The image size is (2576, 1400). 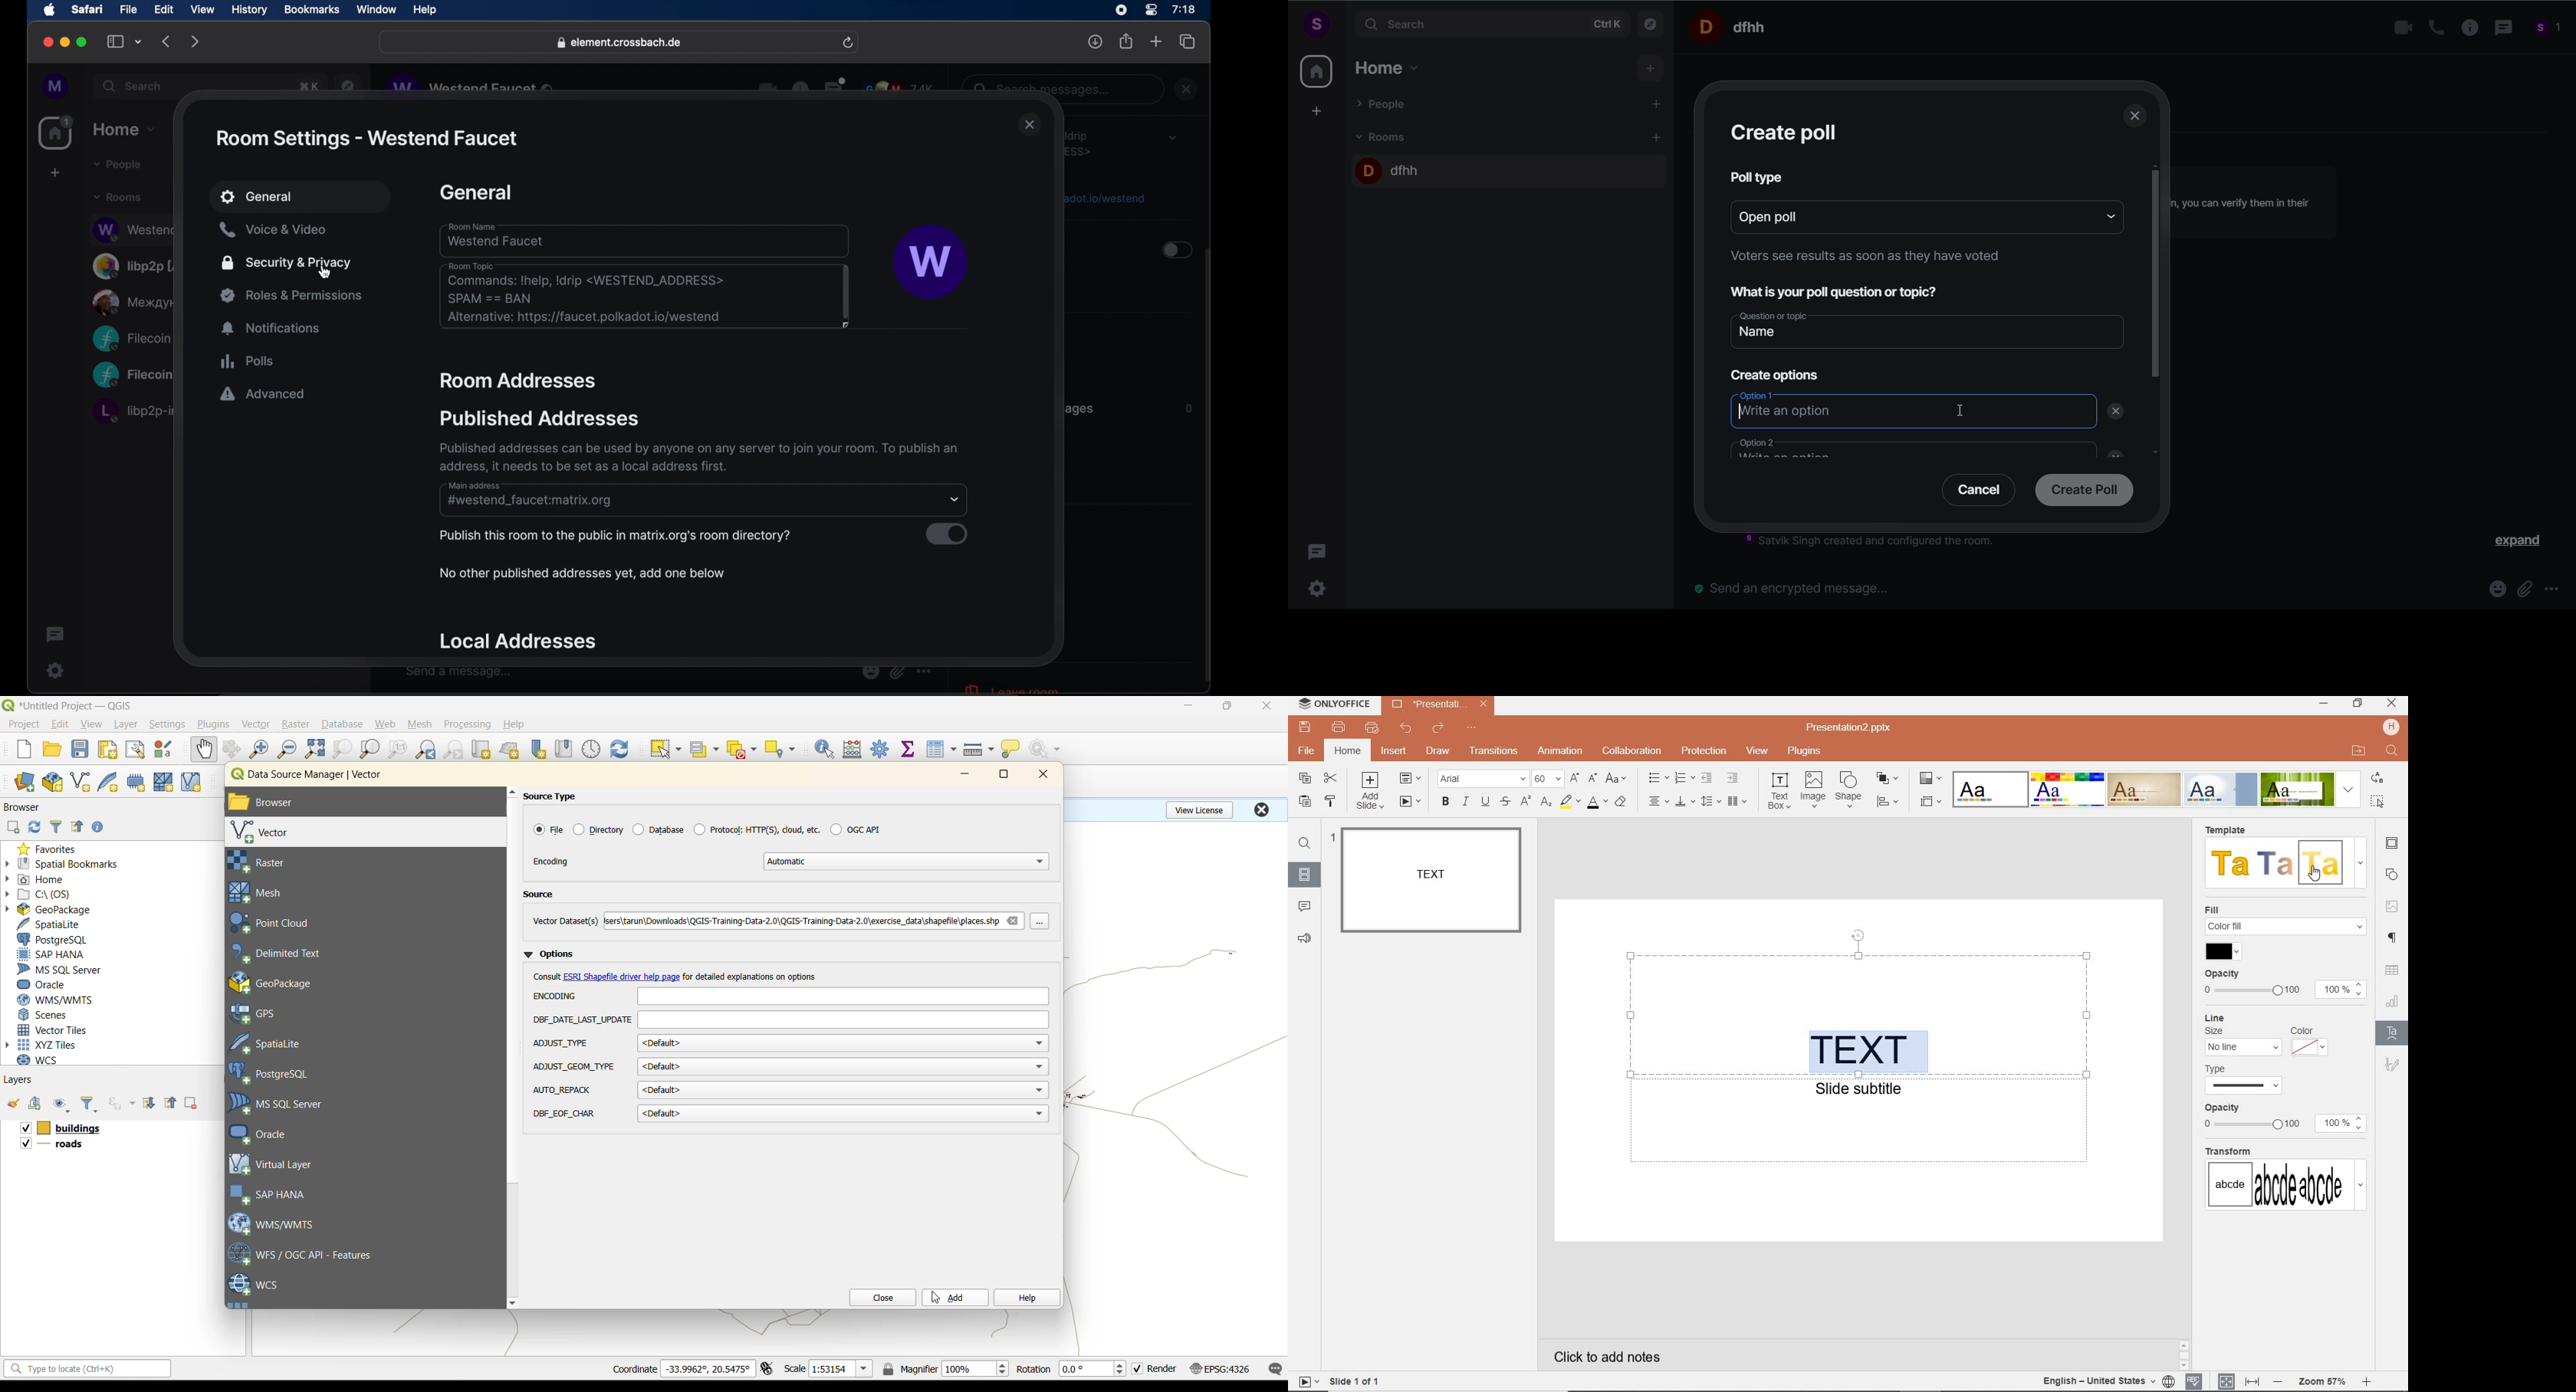 I want to click on send an encrypted message, so click(x=1798, y=588).